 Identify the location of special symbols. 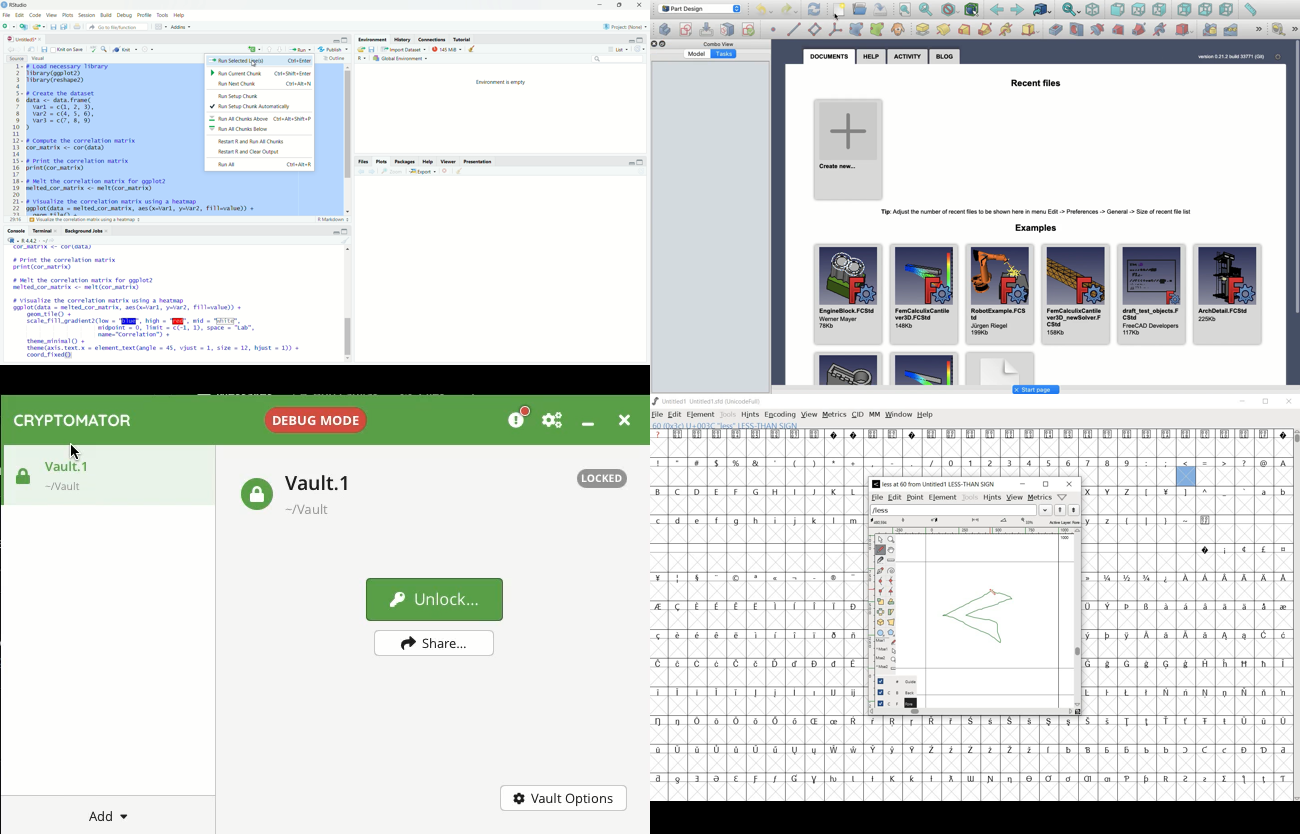
(970, 434).